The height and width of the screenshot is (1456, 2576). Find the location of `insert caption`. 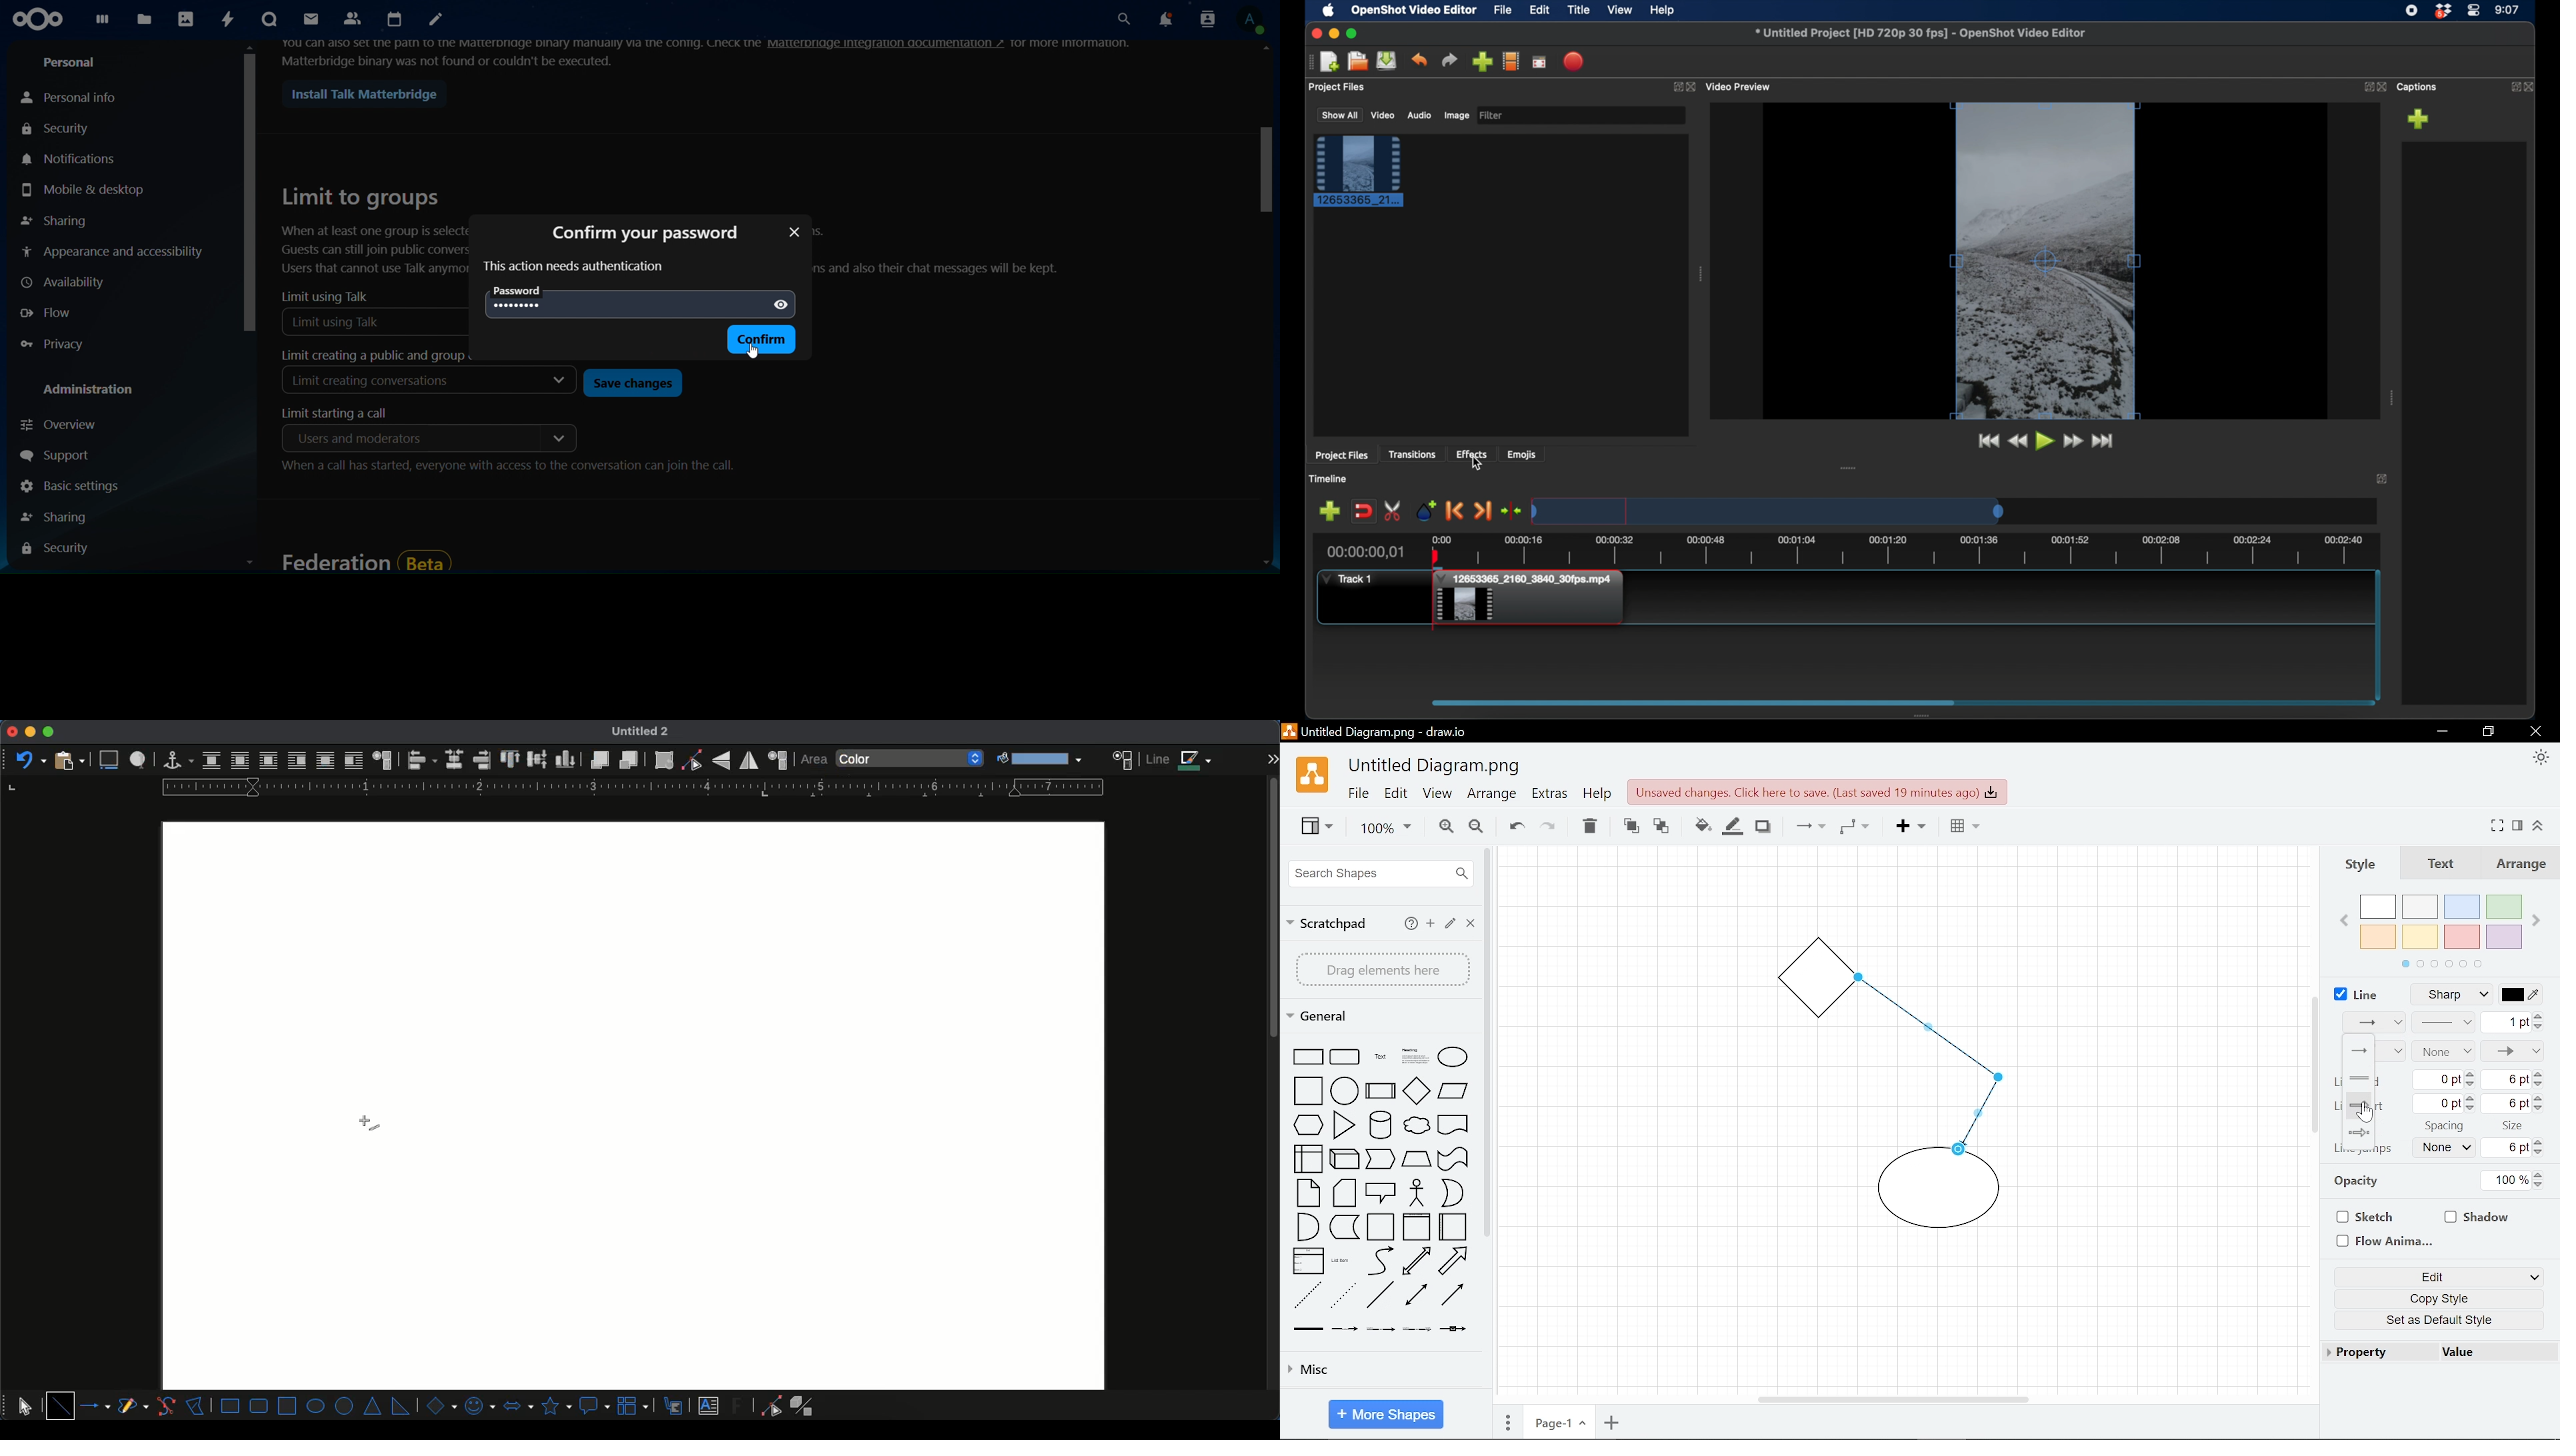

insert caption is located at coordinates (108, 761).